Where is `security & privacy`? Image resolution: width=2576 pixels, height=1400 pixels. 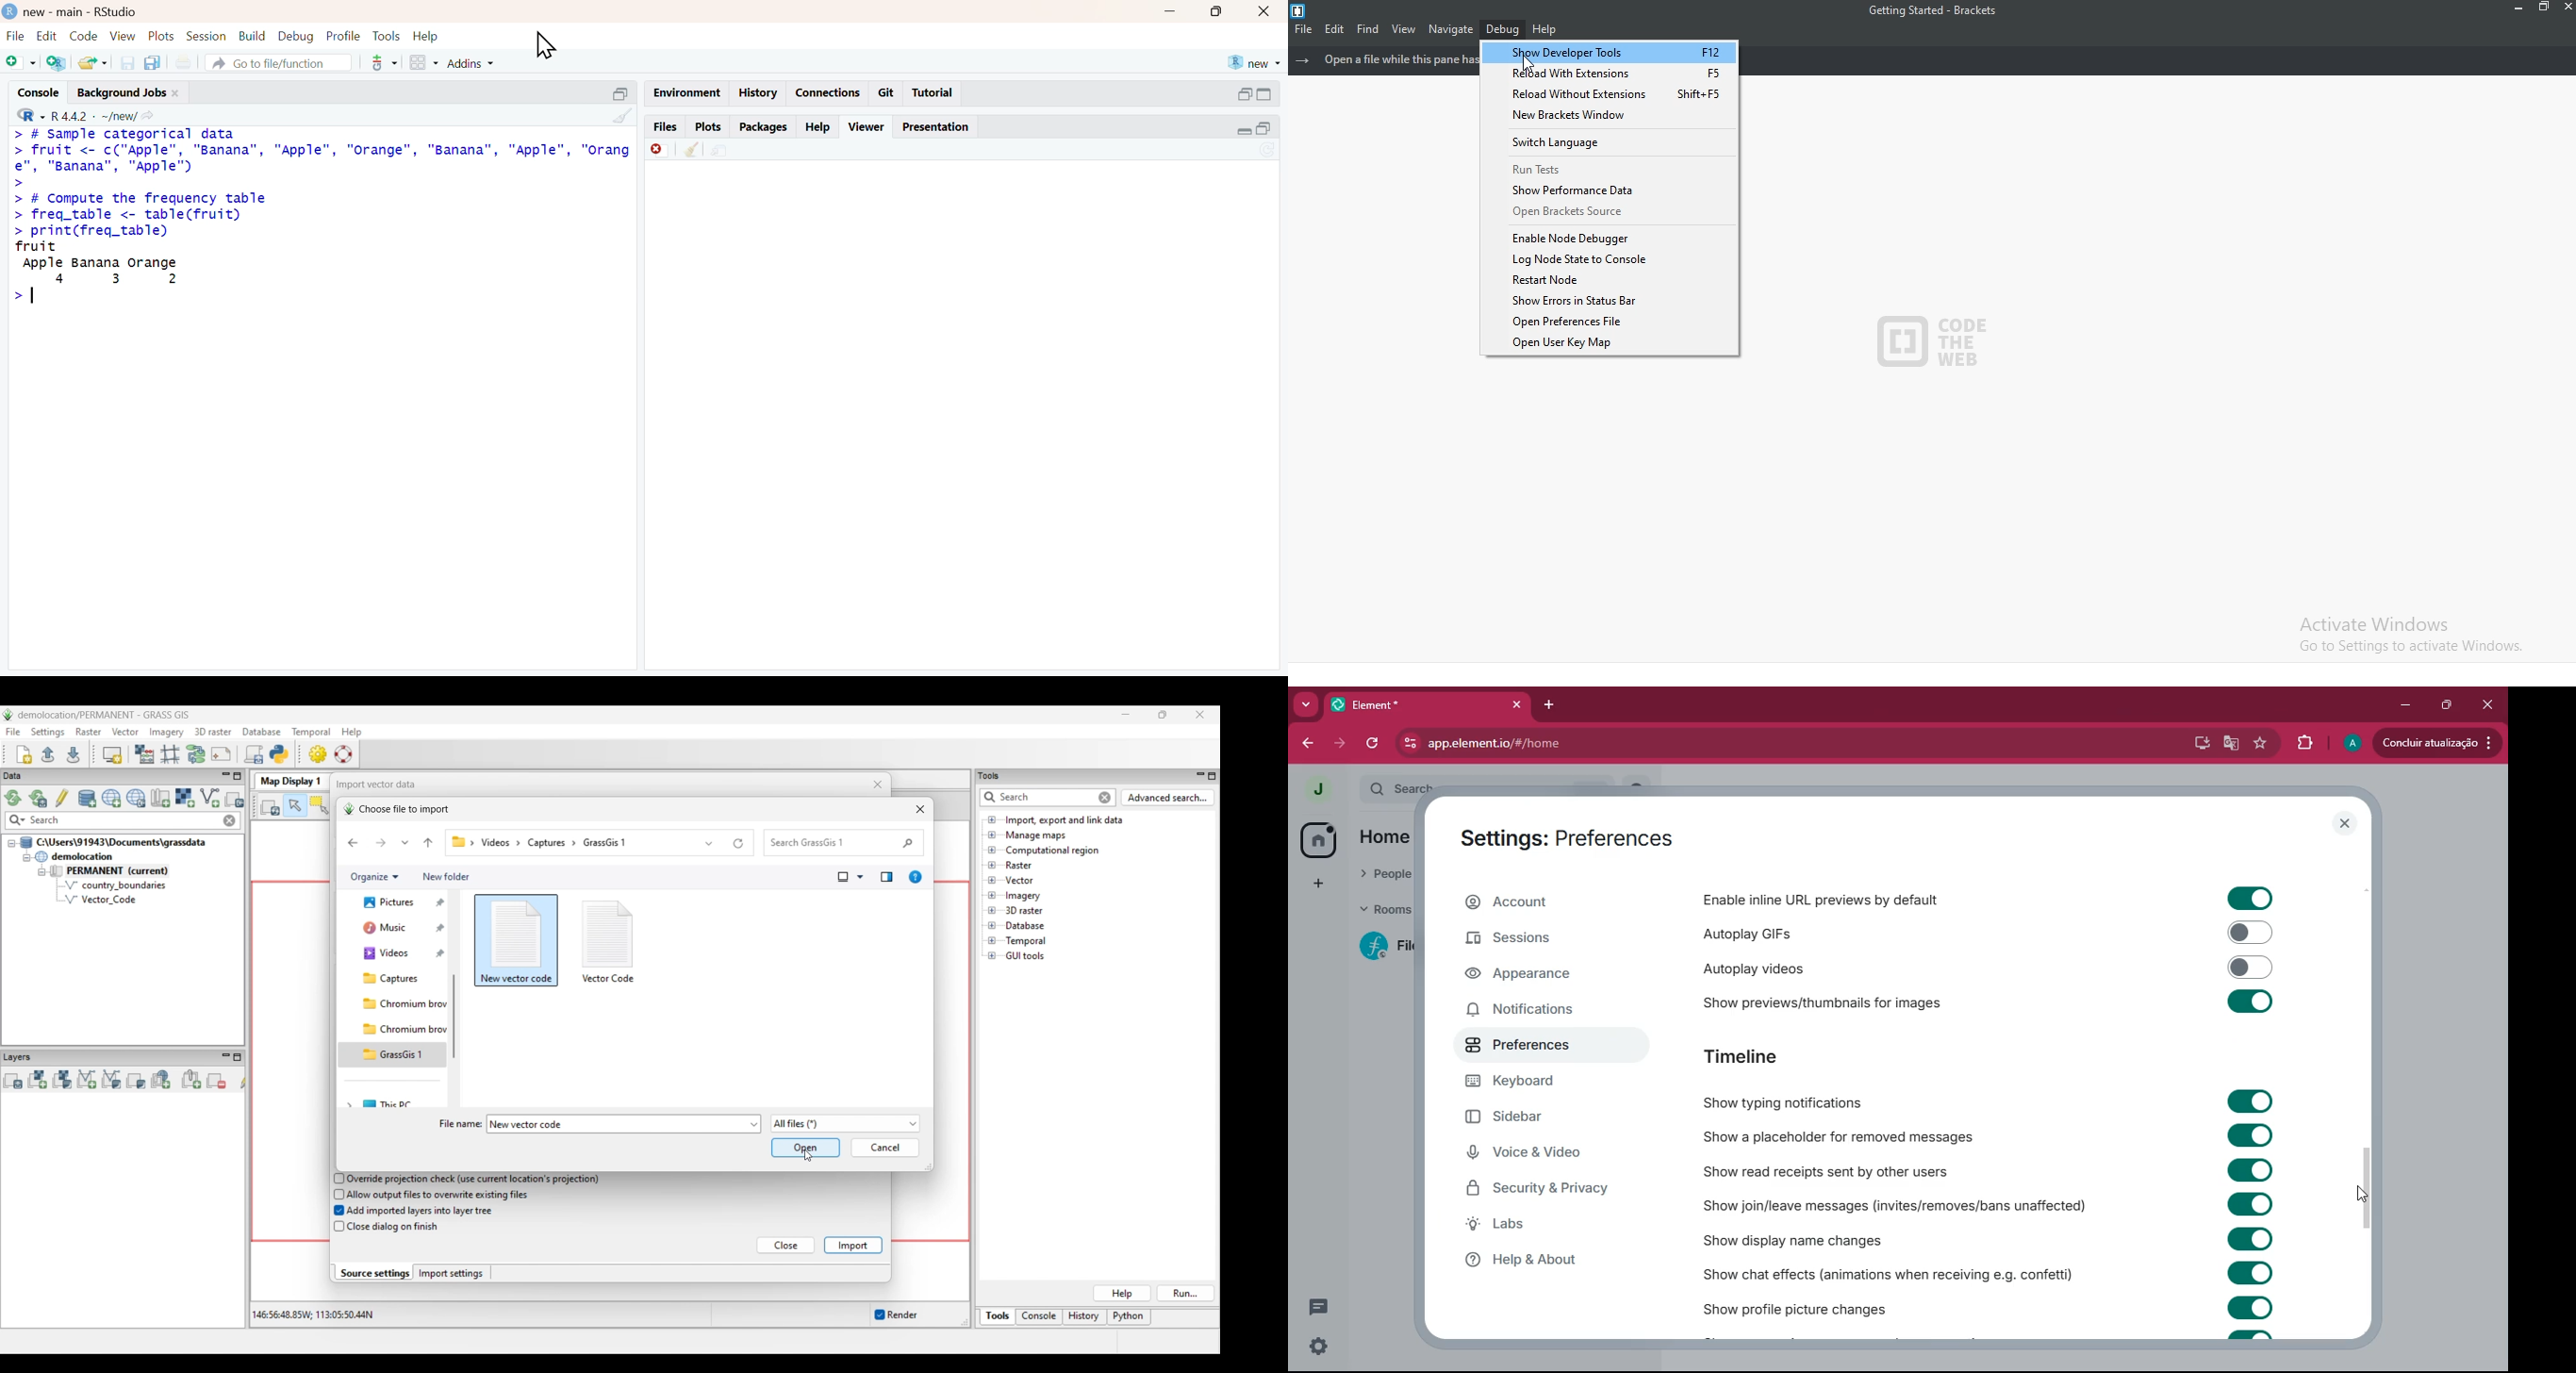
security & privacy is located at coordinates (1548, 1189).